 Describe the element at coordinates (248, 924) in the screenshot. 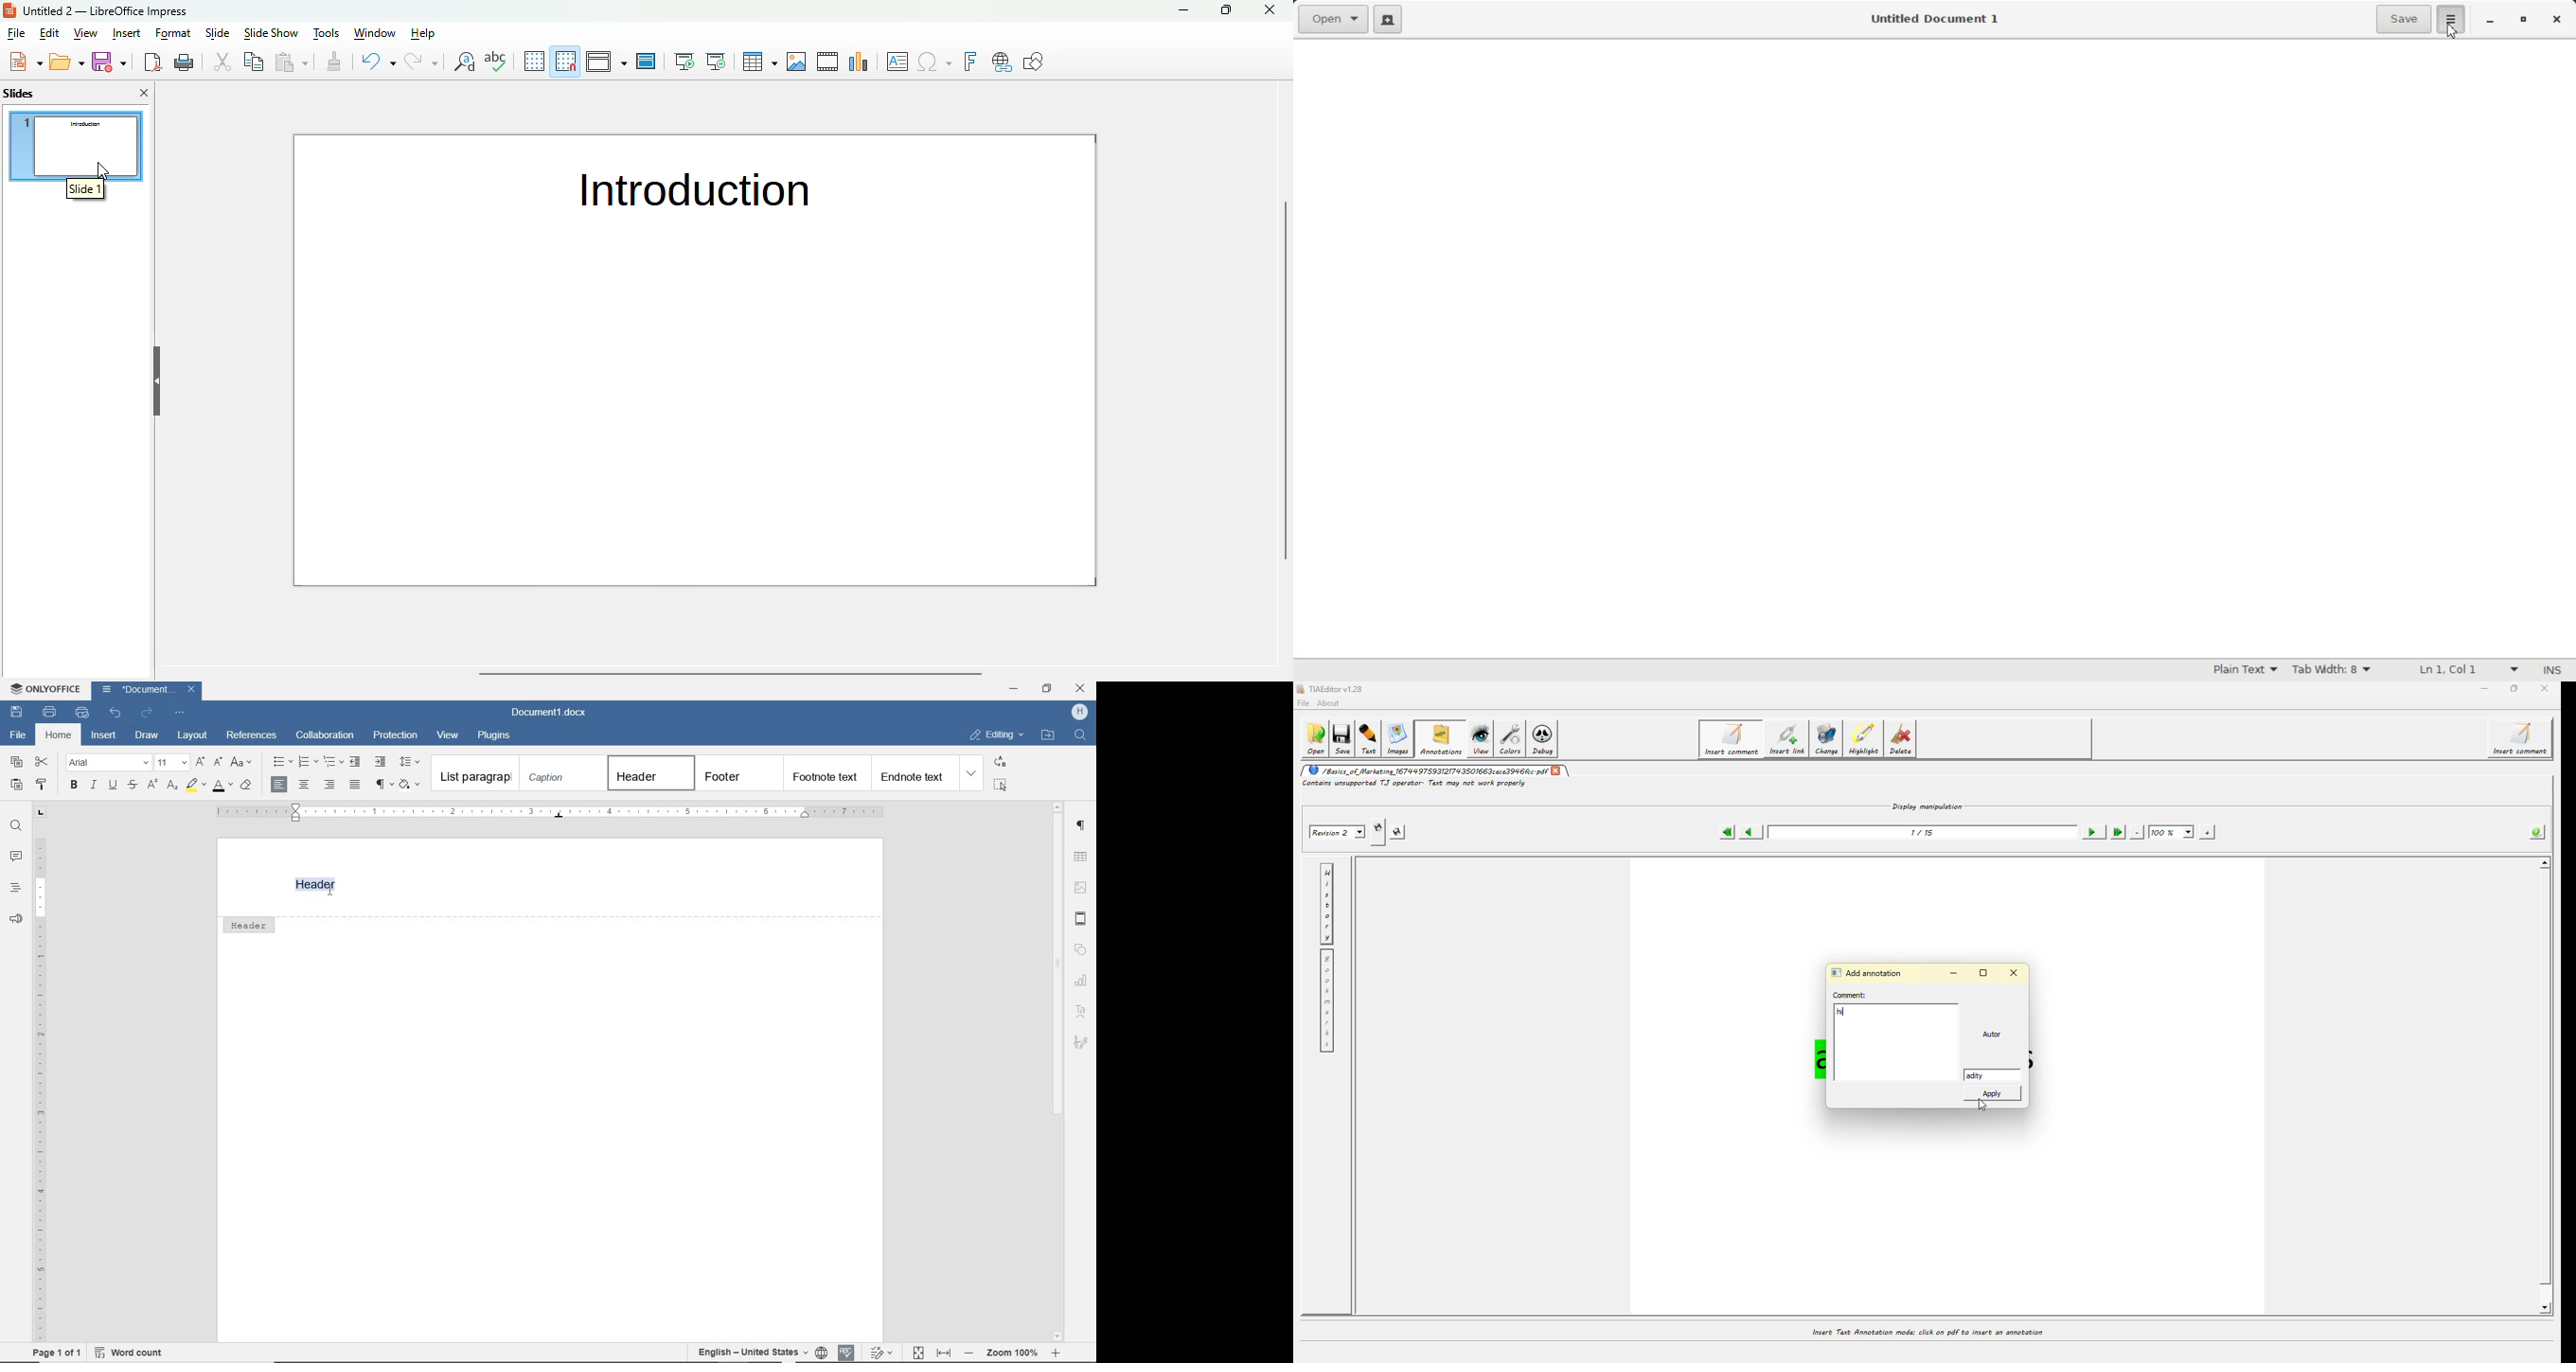

I see `header` at that location.